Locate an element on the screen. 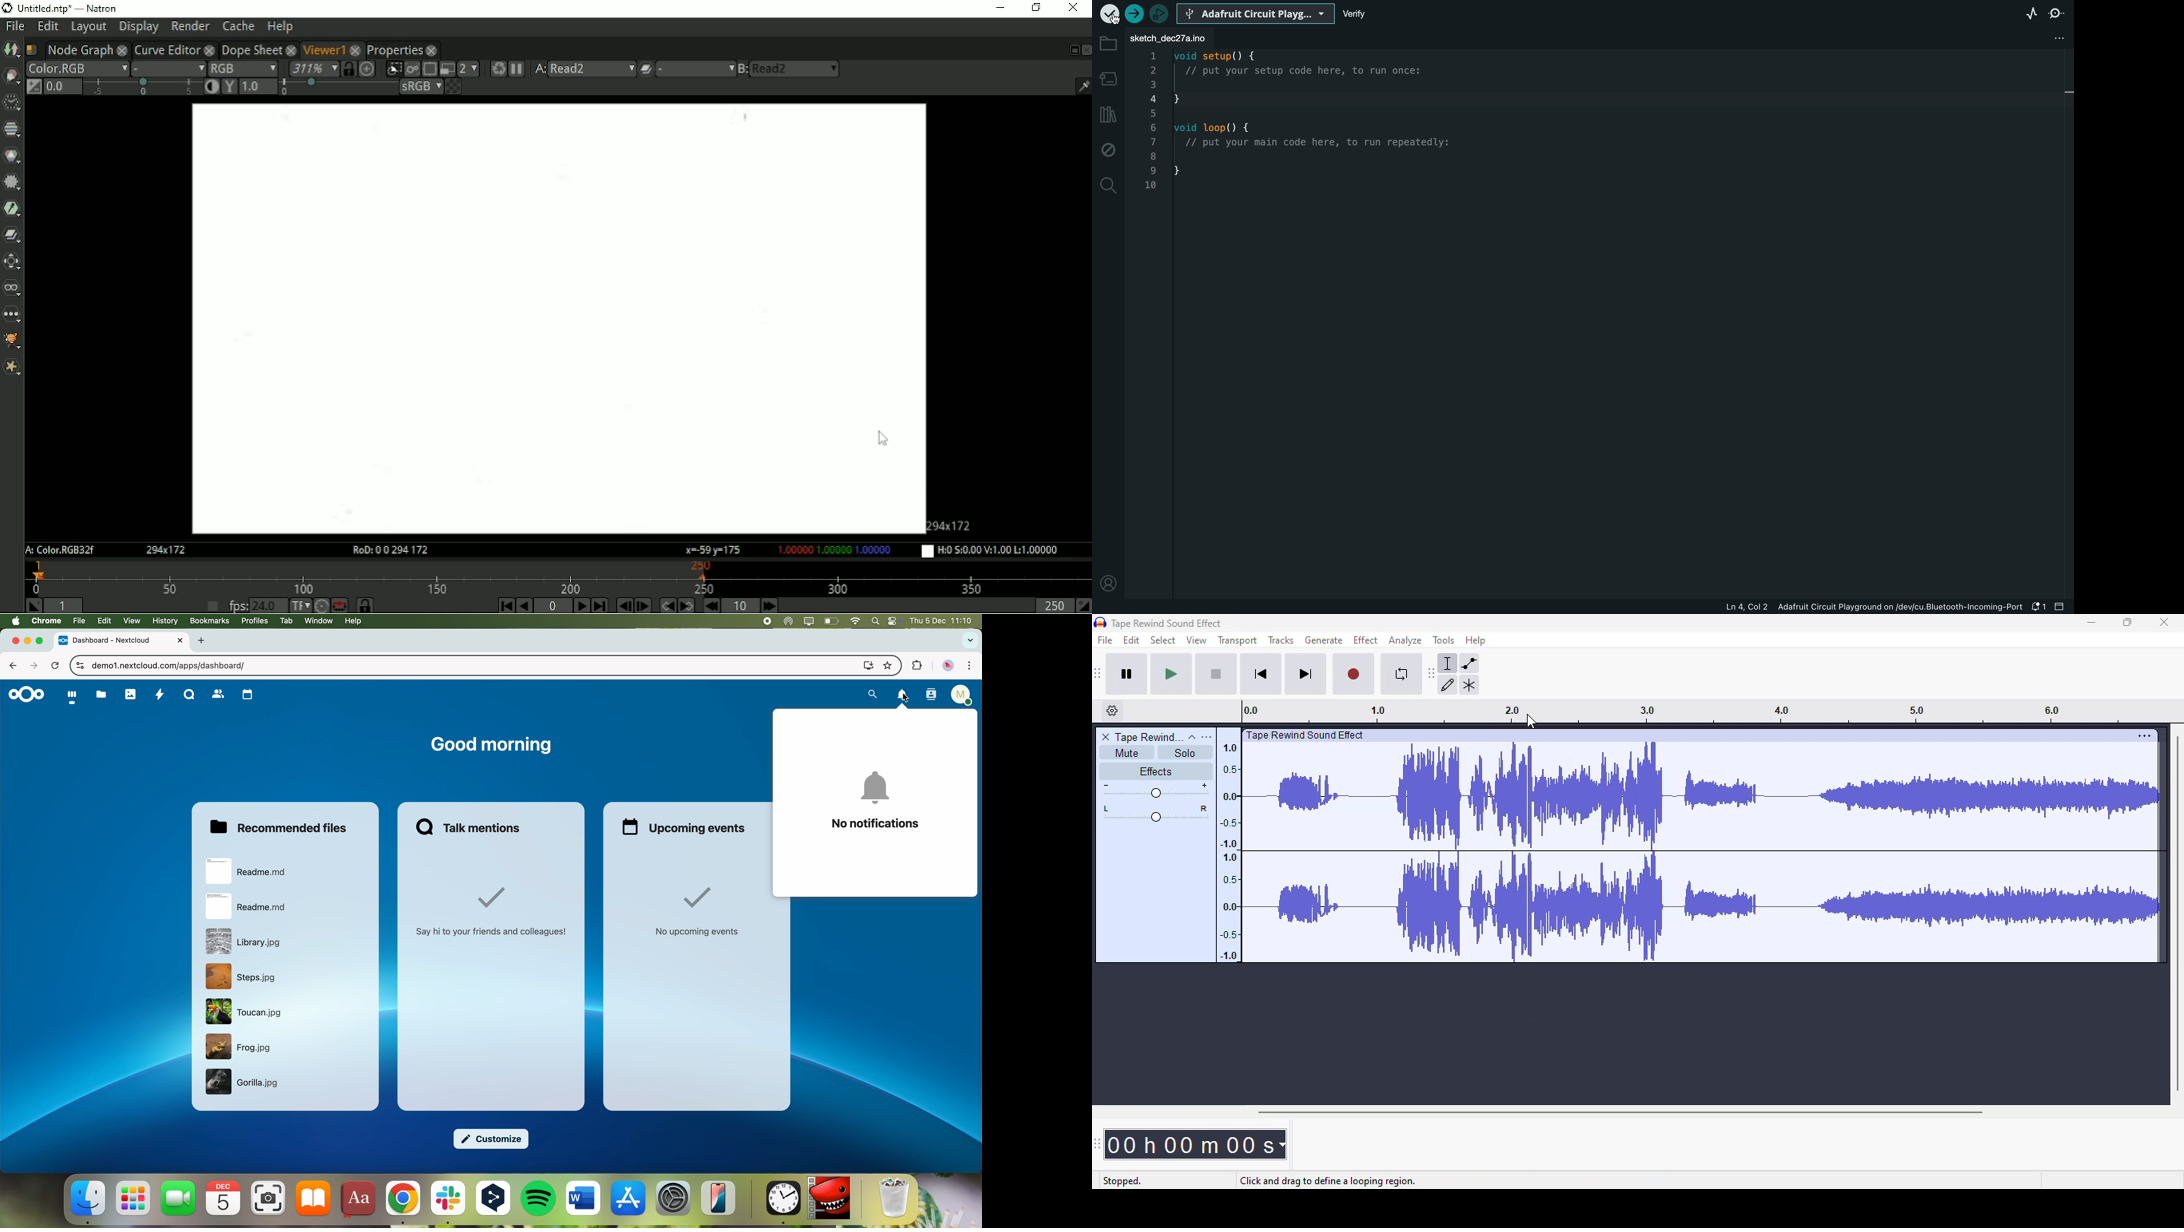 Image resolution: width=2184 pixels, height=1232 pixels. board manager is located at coordinates (1107, 78).